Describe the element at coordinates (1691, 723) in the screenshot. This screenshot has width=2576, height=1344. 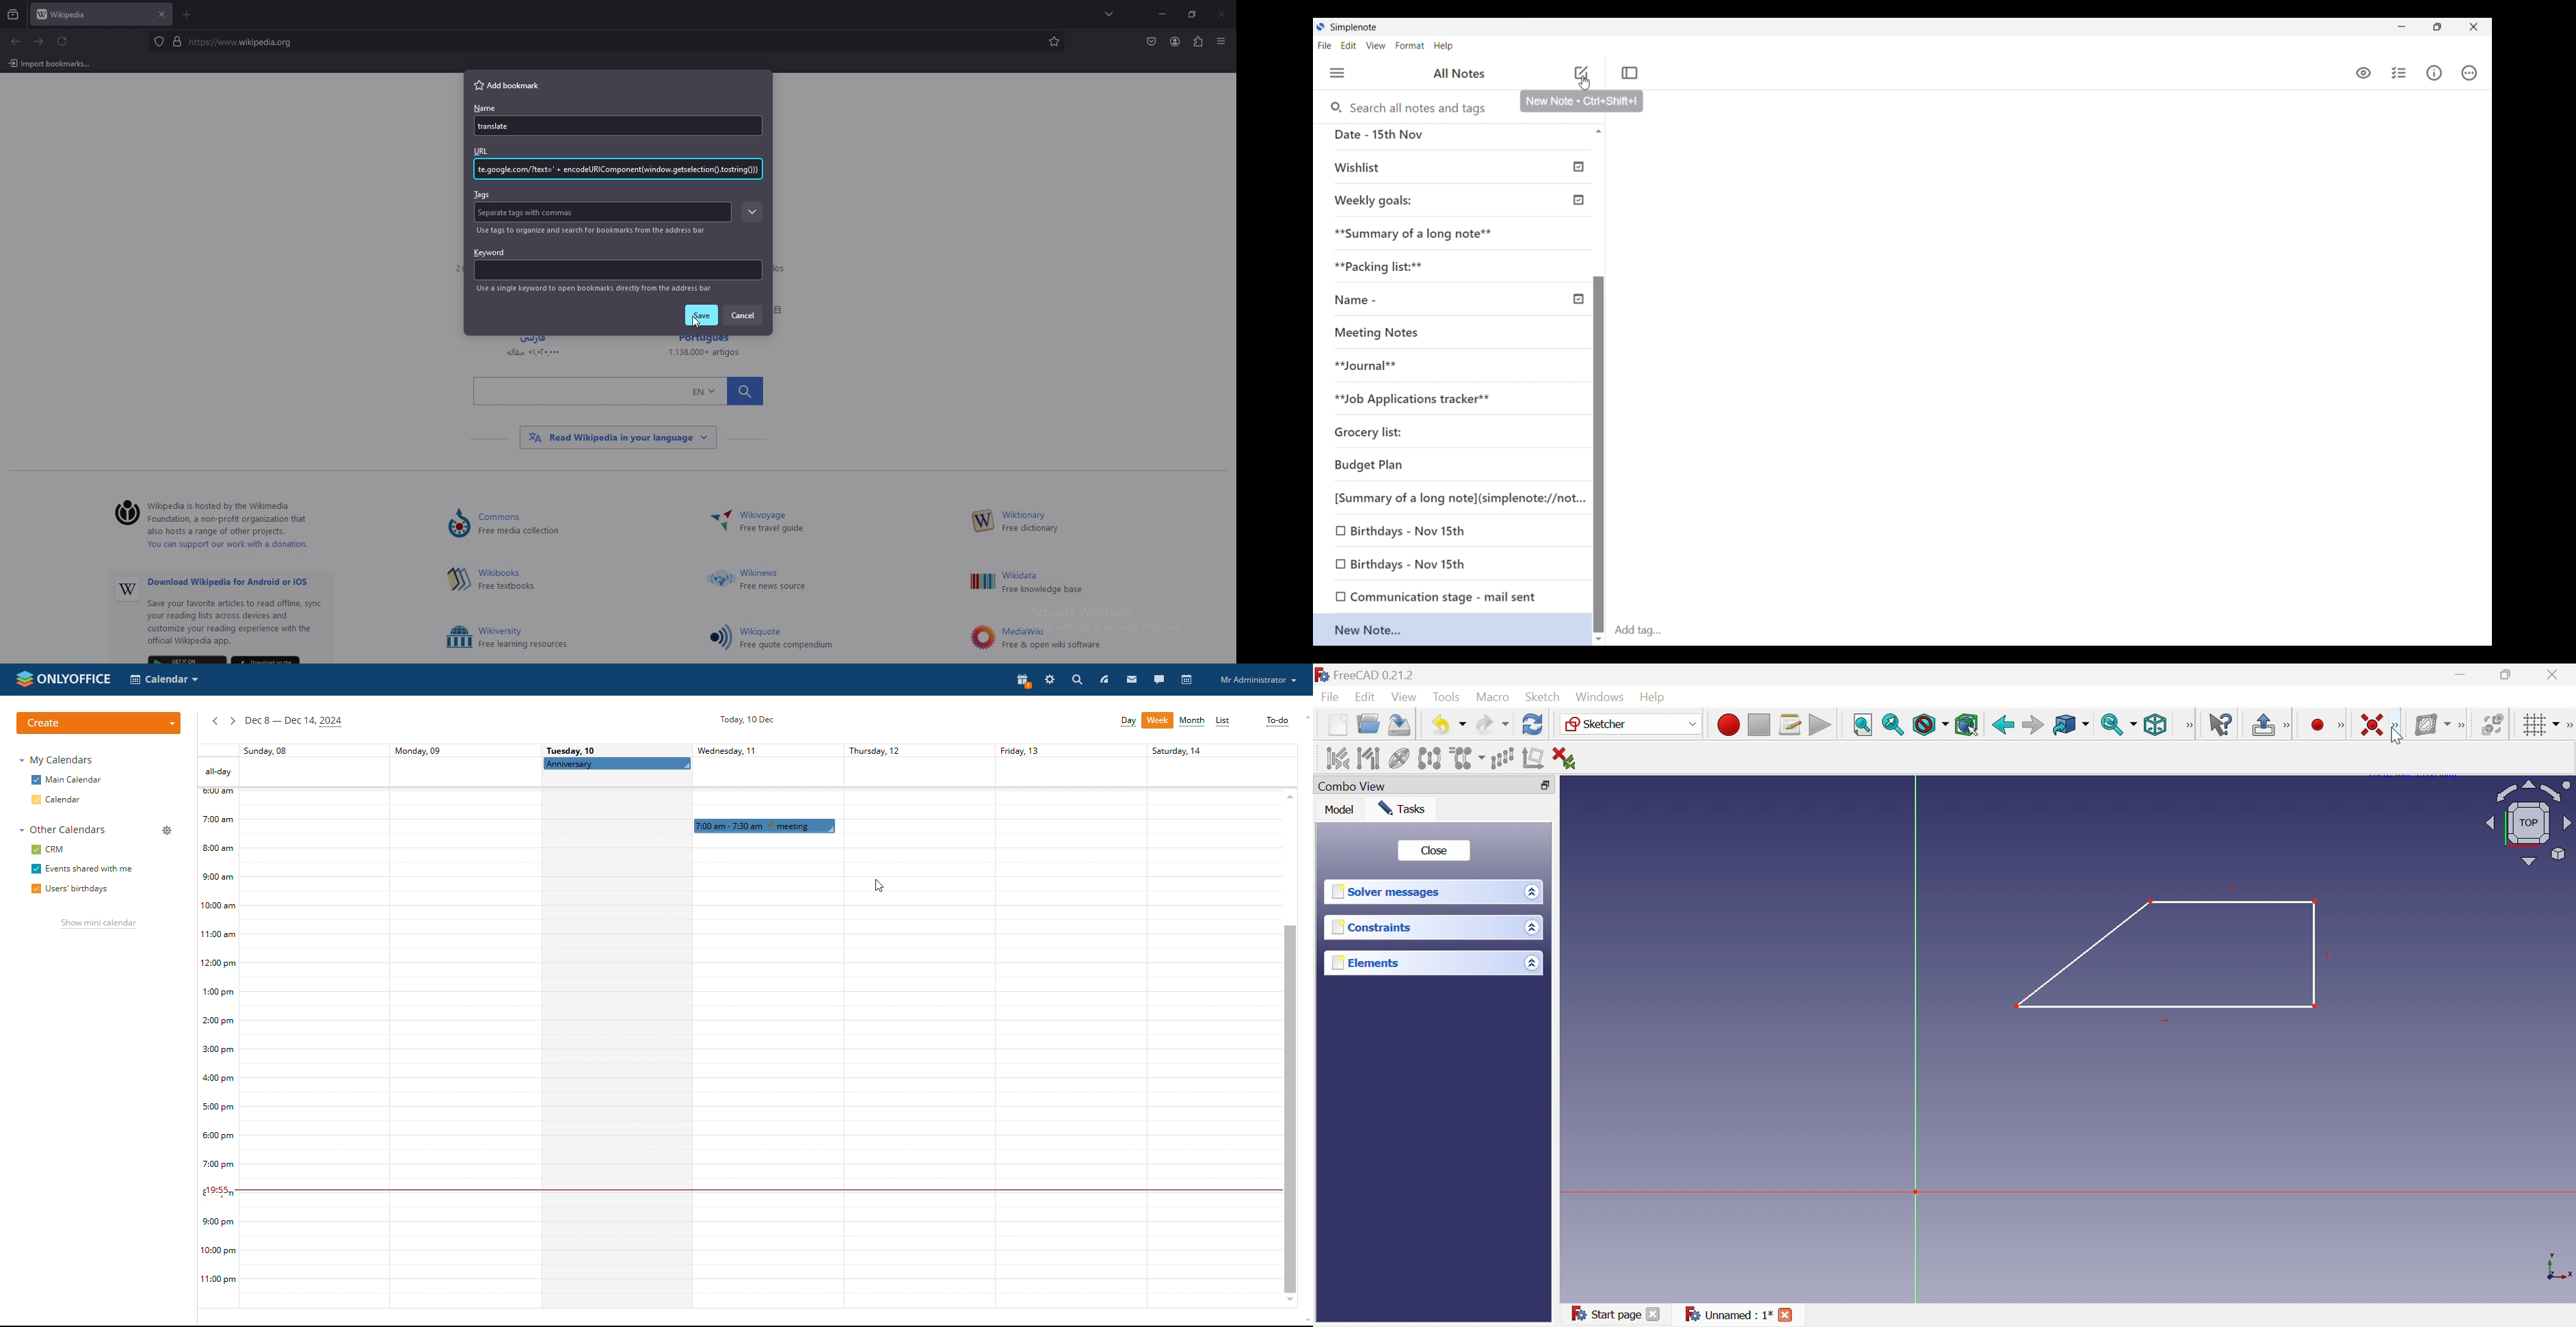
I see `Drop Down` at that location.